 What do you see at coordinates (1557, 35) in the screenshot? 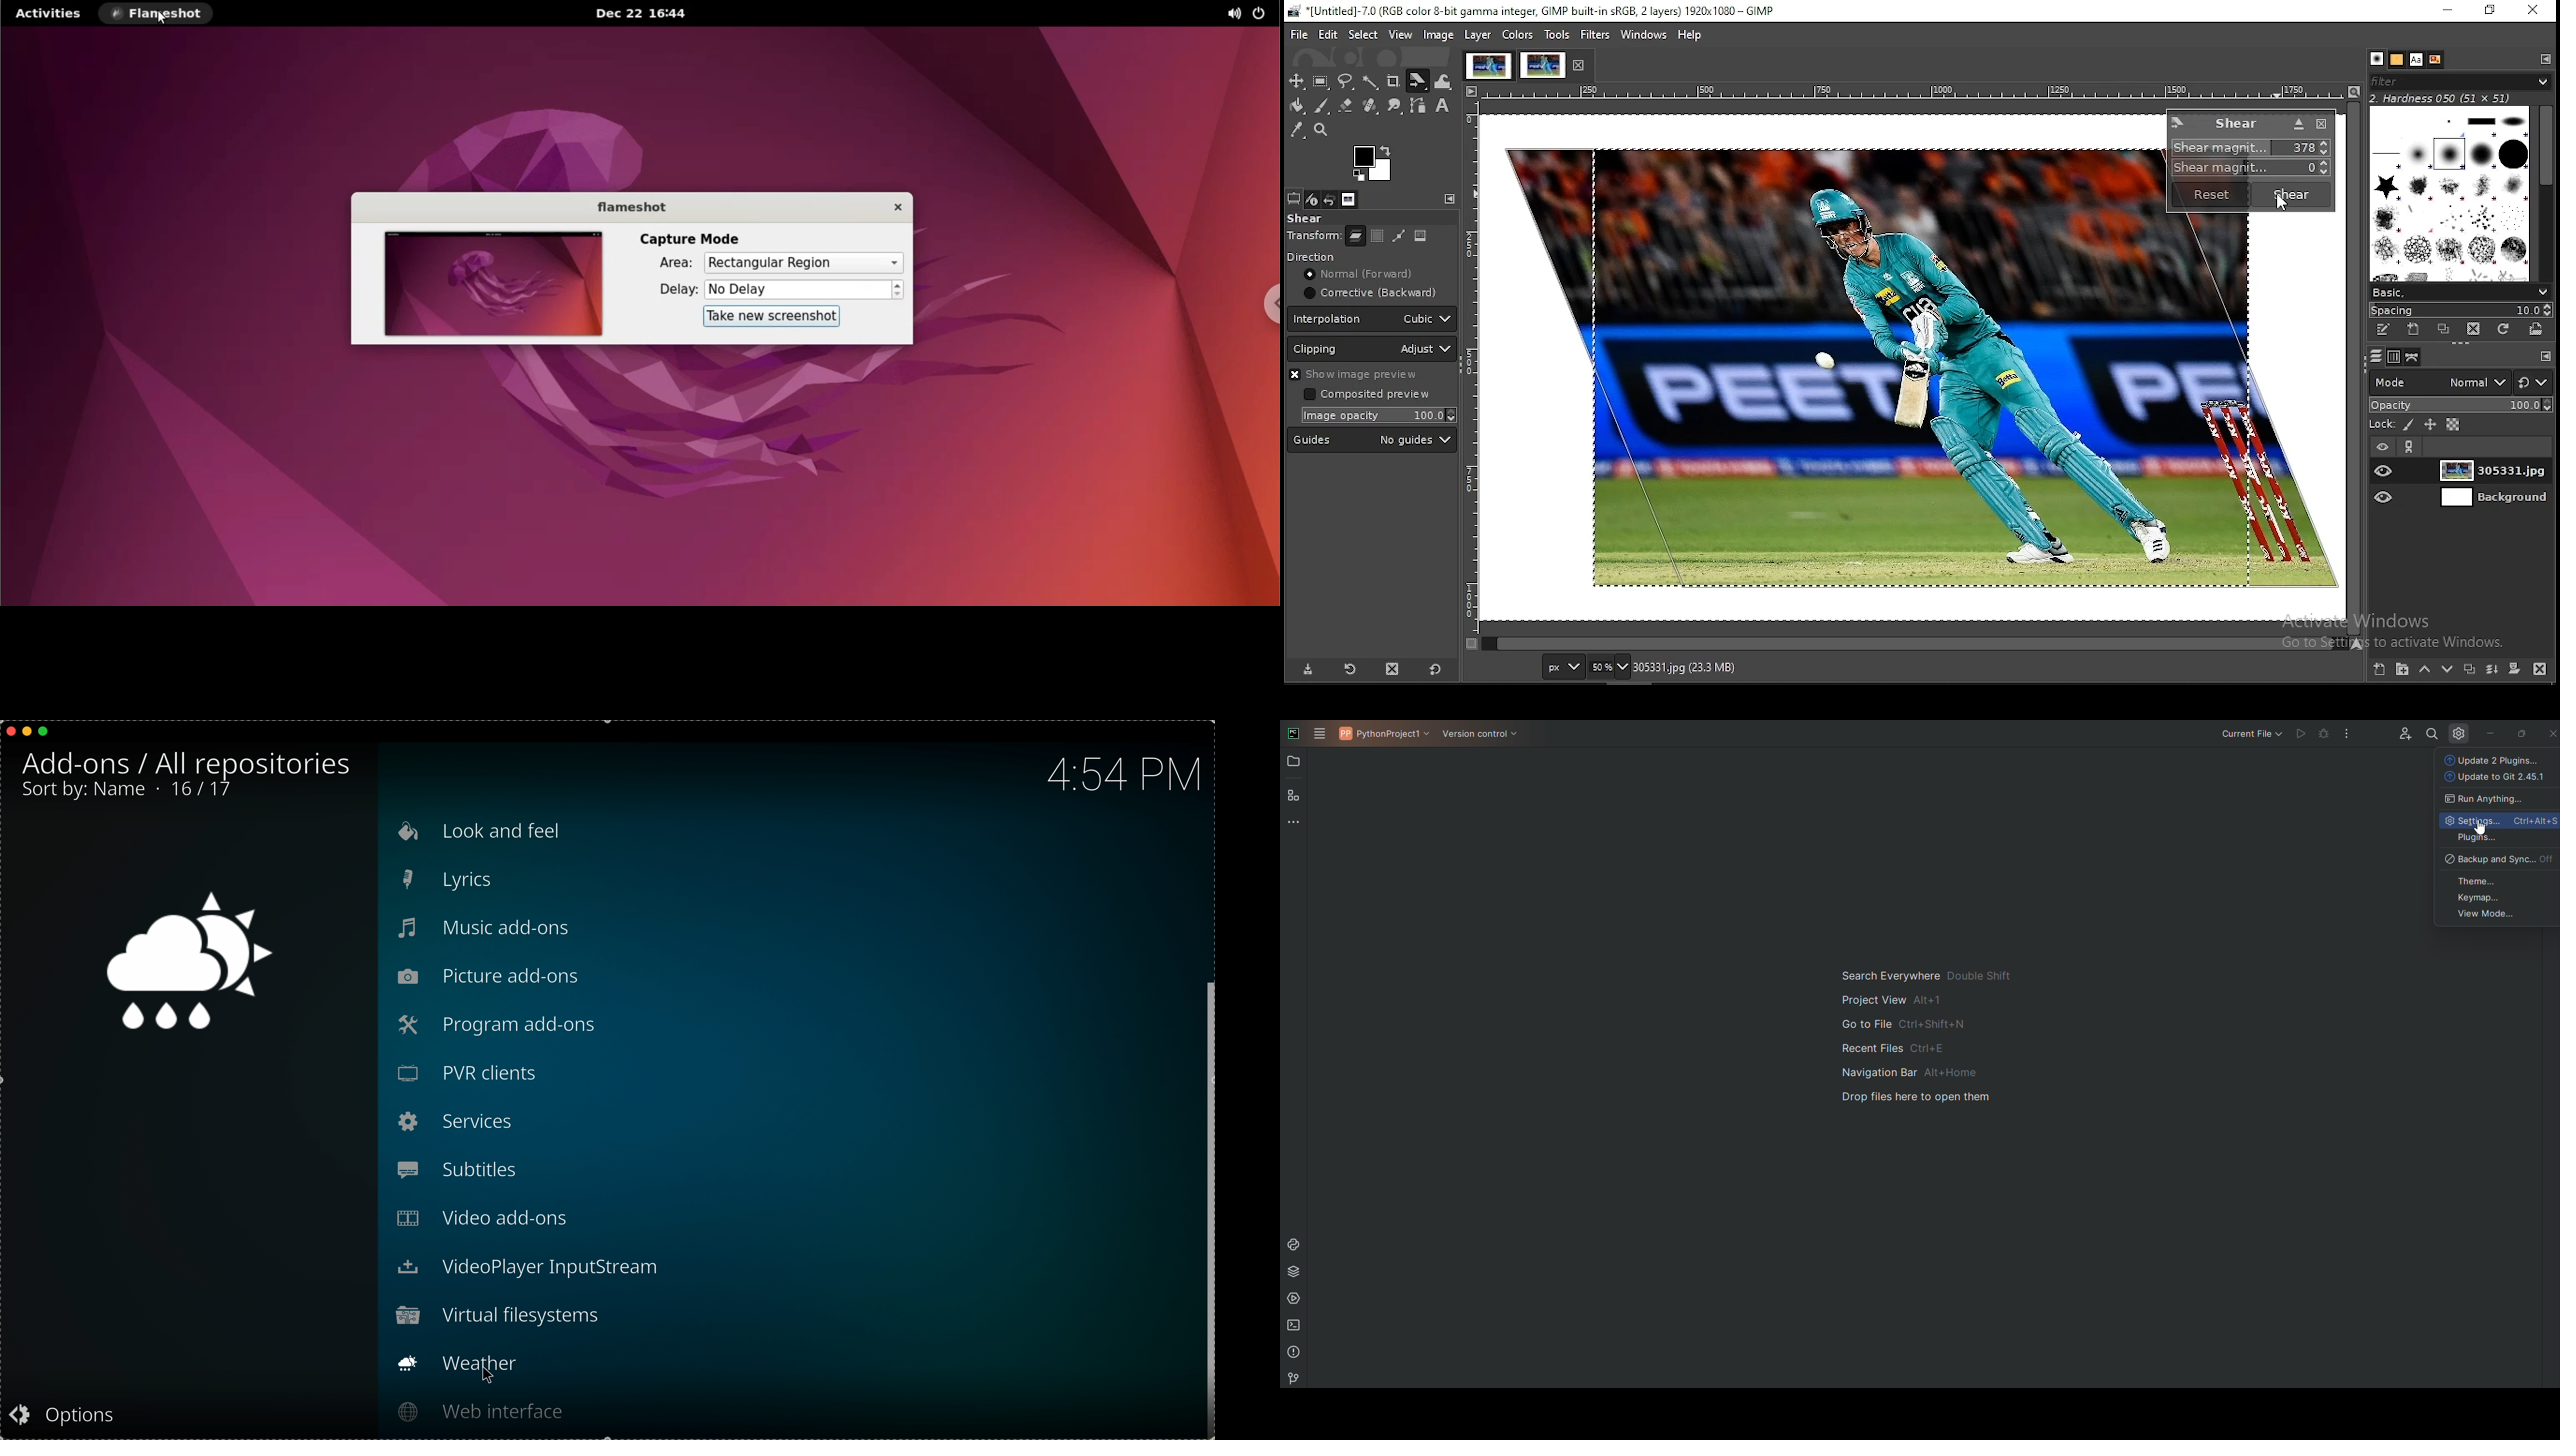
I see `tools` at bounding box center [1557, 35].